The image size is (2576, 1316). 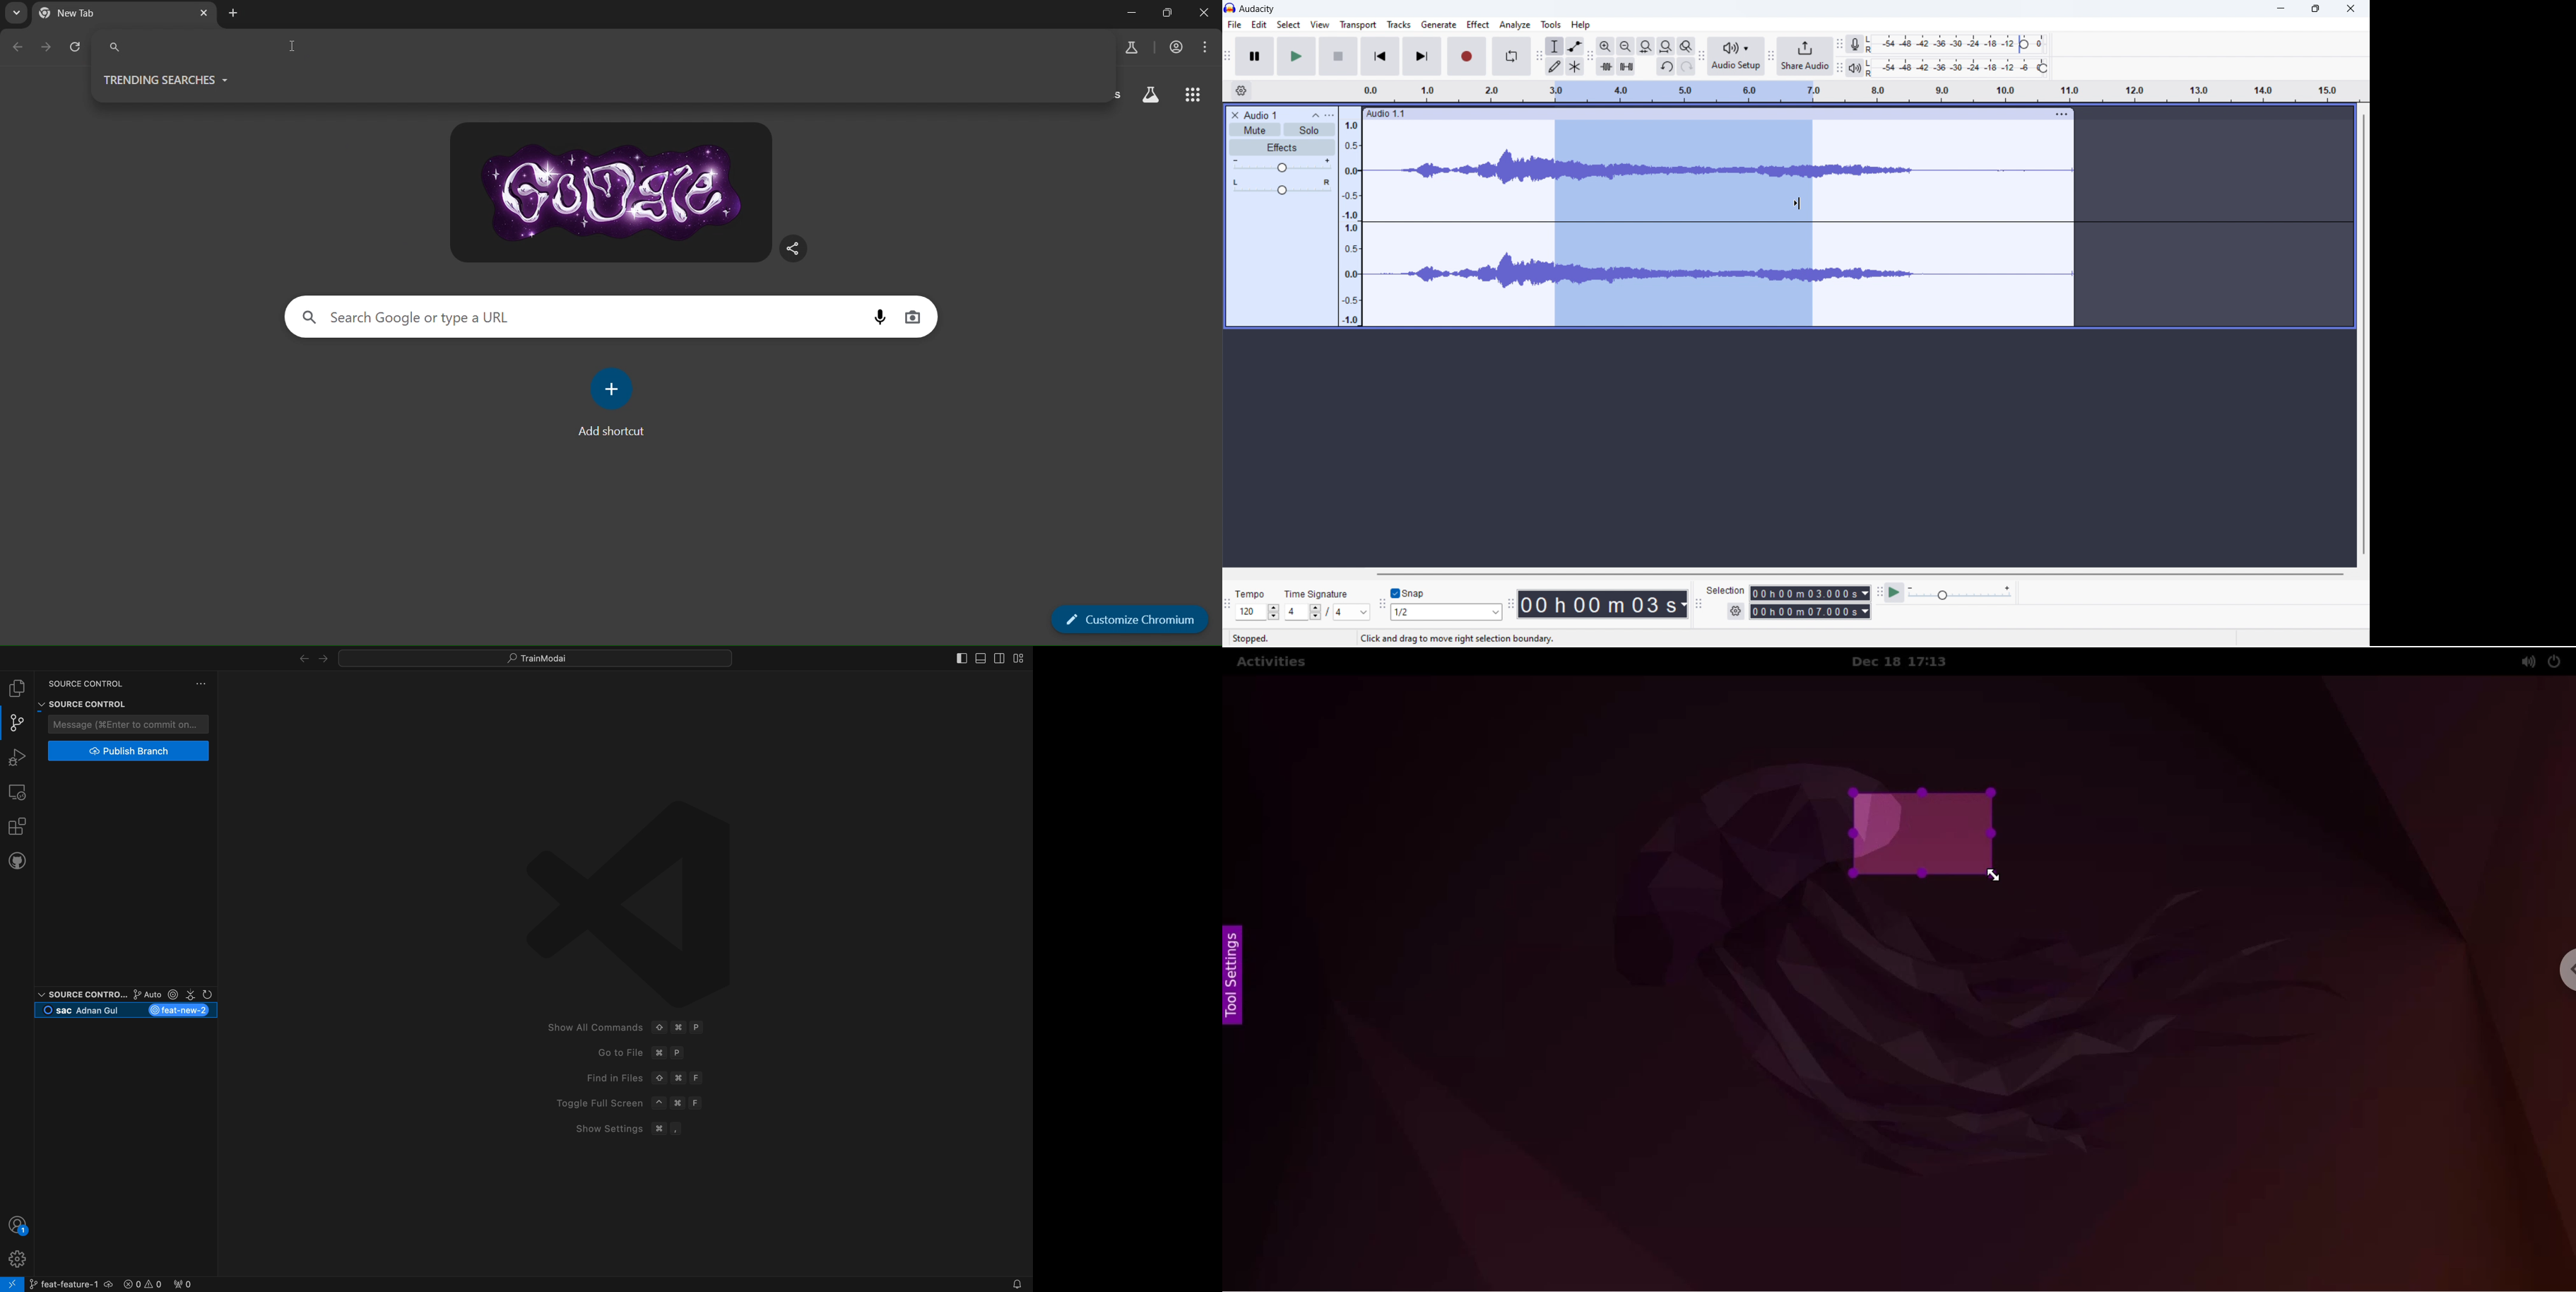 I want to click on edit toolbar, so click(x=1590, y=57).